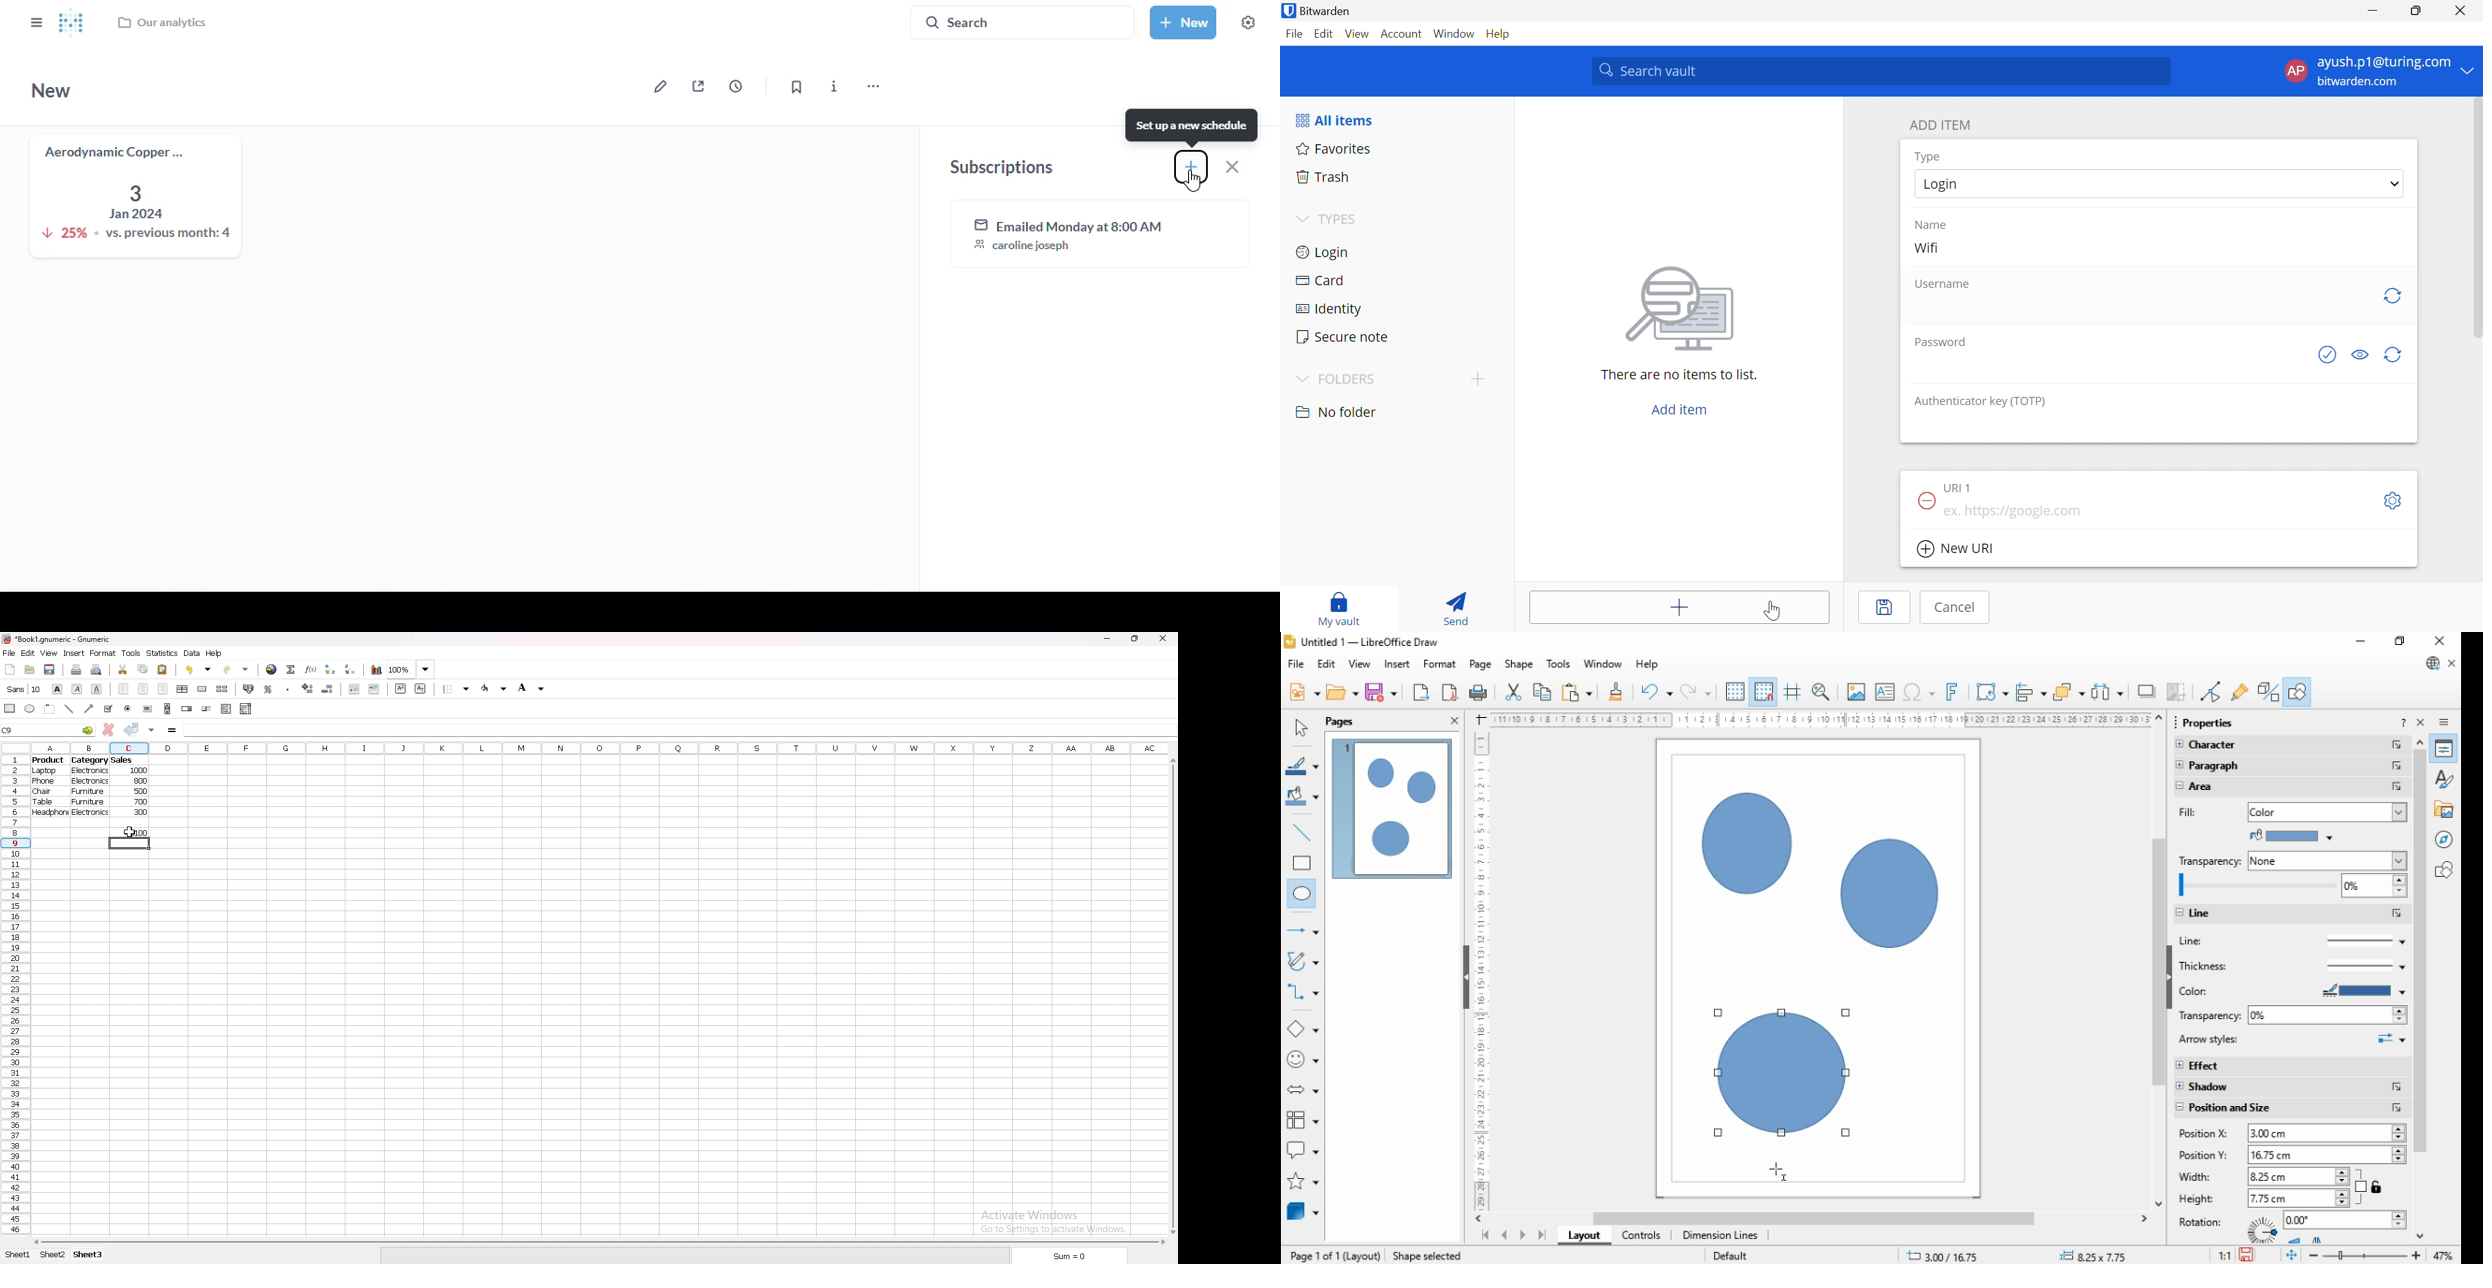 The height and width of the screenshot is (1288, 2492). Describe the element at coordinates (1681, 374) in the screenshot. I see `There are no items to list.` at that location.